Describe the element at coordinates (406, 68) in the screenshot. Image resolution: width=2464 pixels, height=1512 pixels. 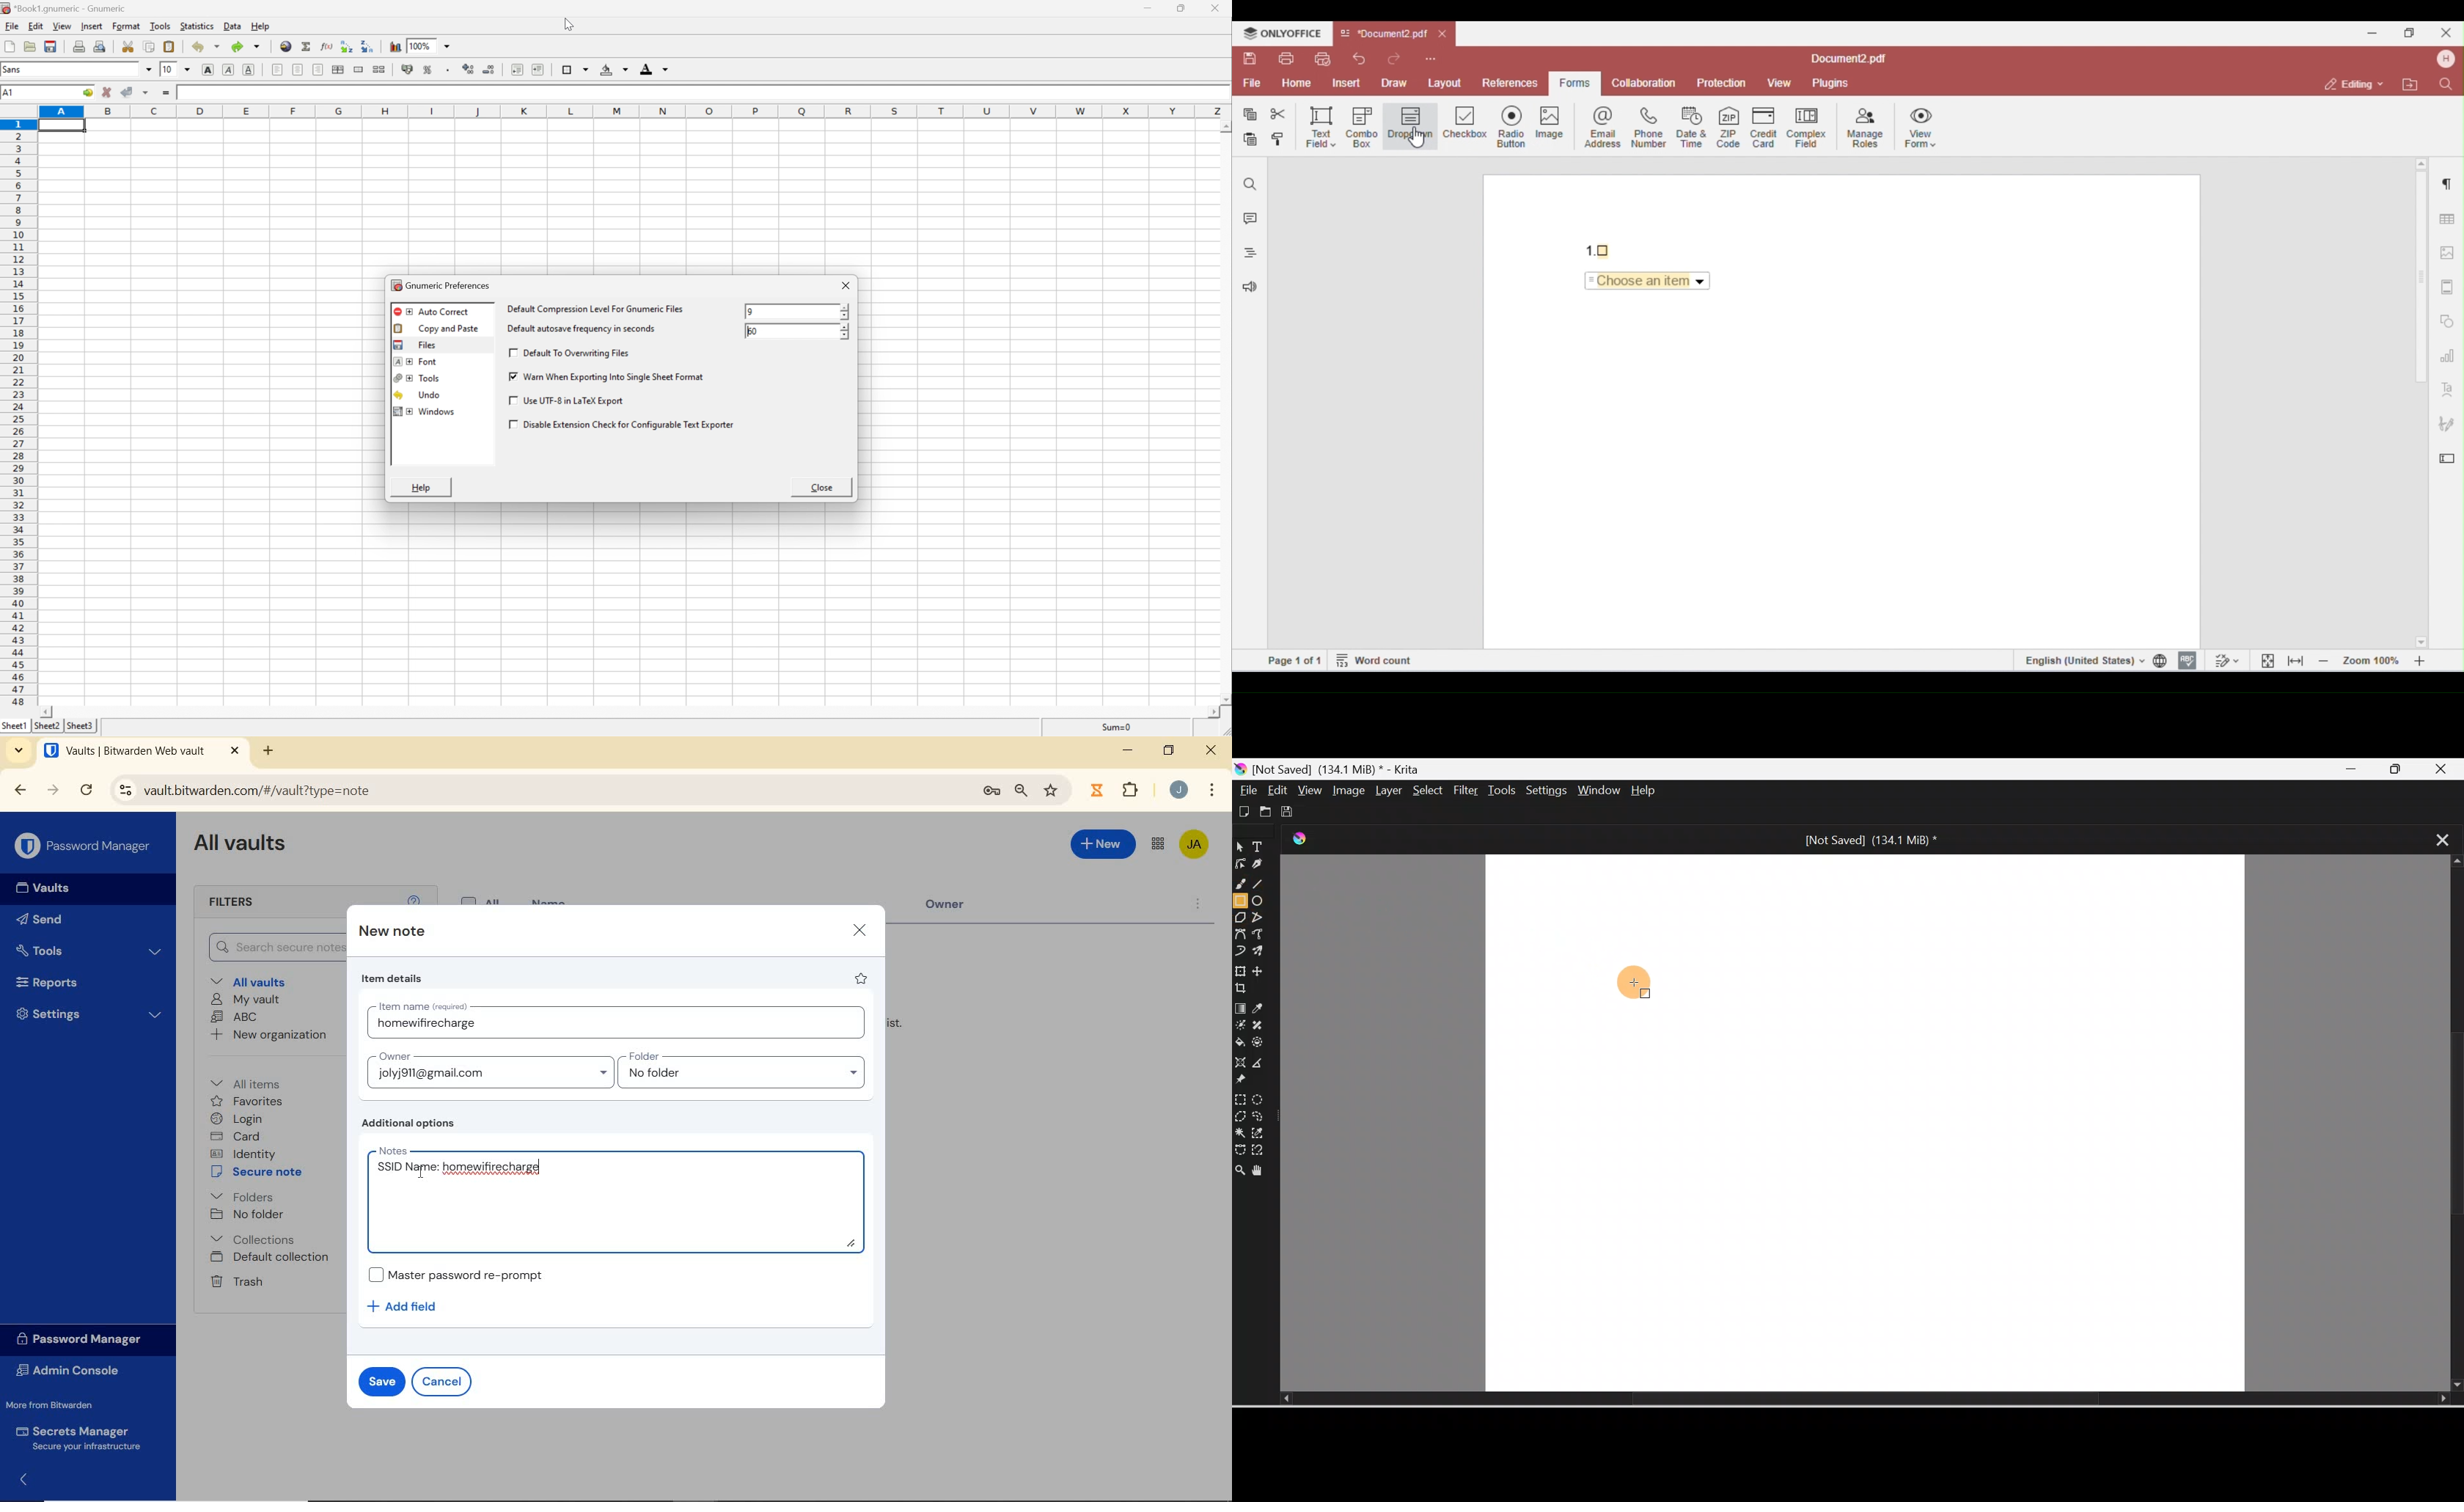
I see `format selection as accounting` at that location.